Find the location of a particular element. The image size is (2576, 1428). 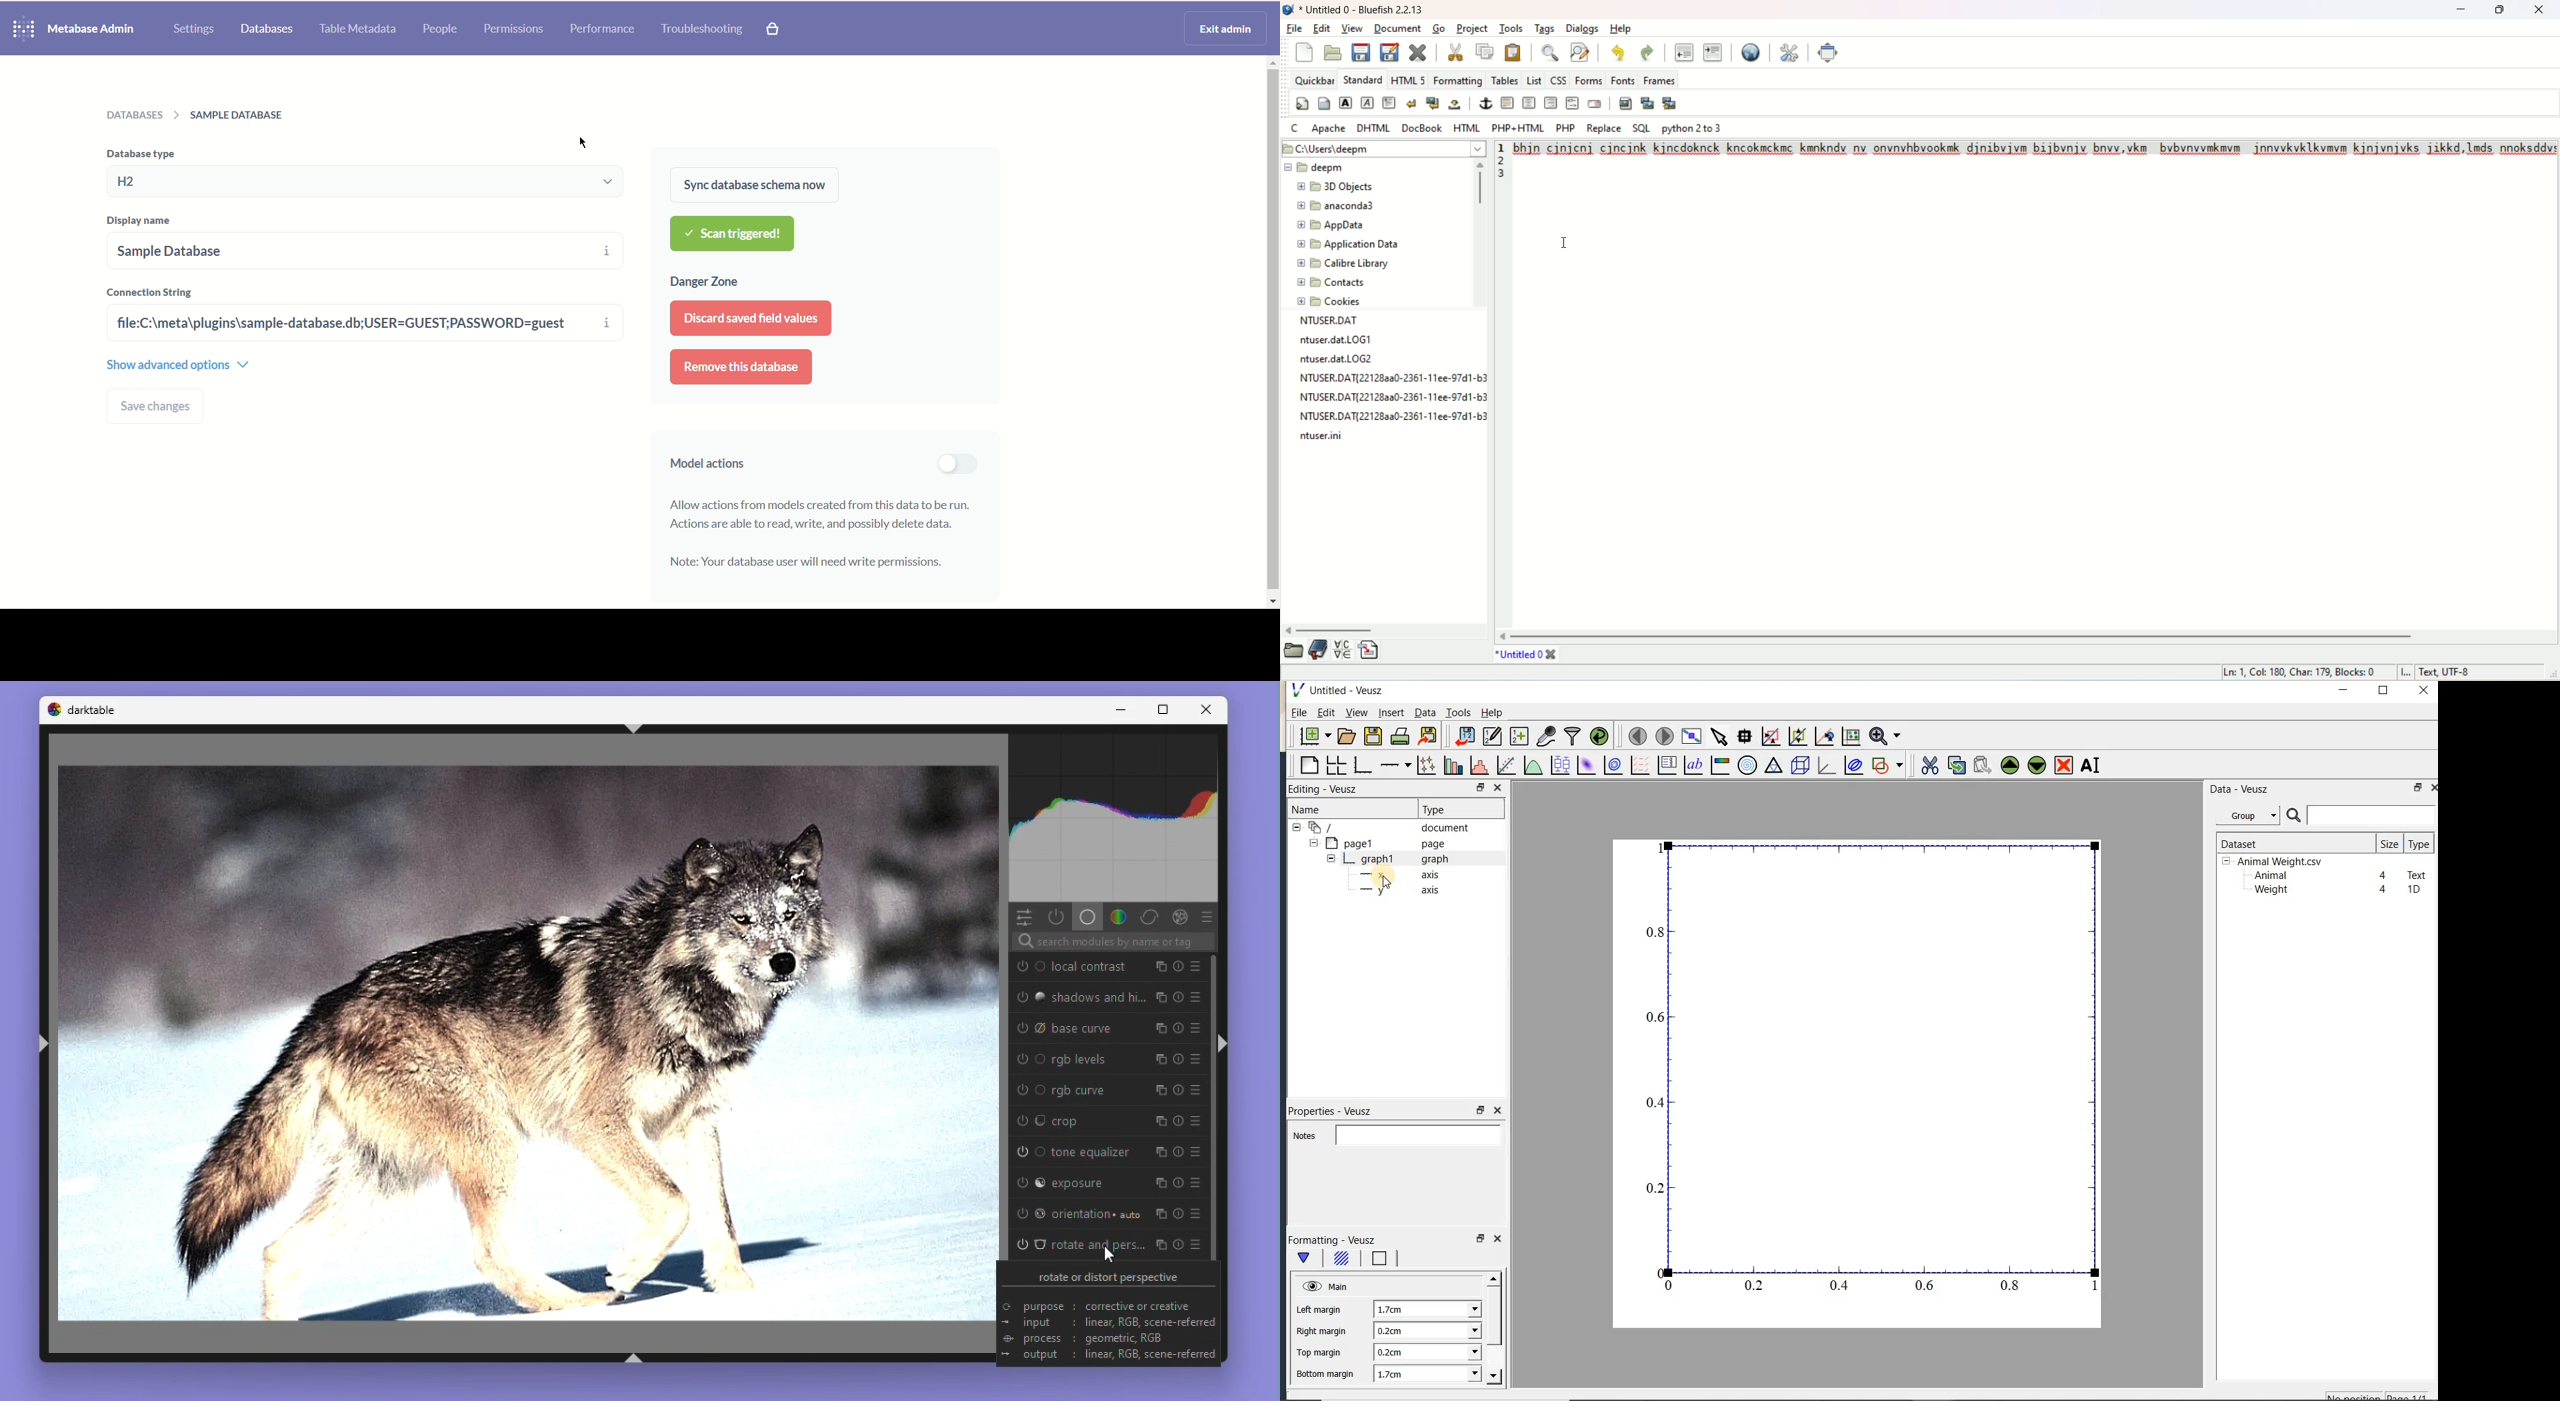

center is located at coordinates (1530, 102).